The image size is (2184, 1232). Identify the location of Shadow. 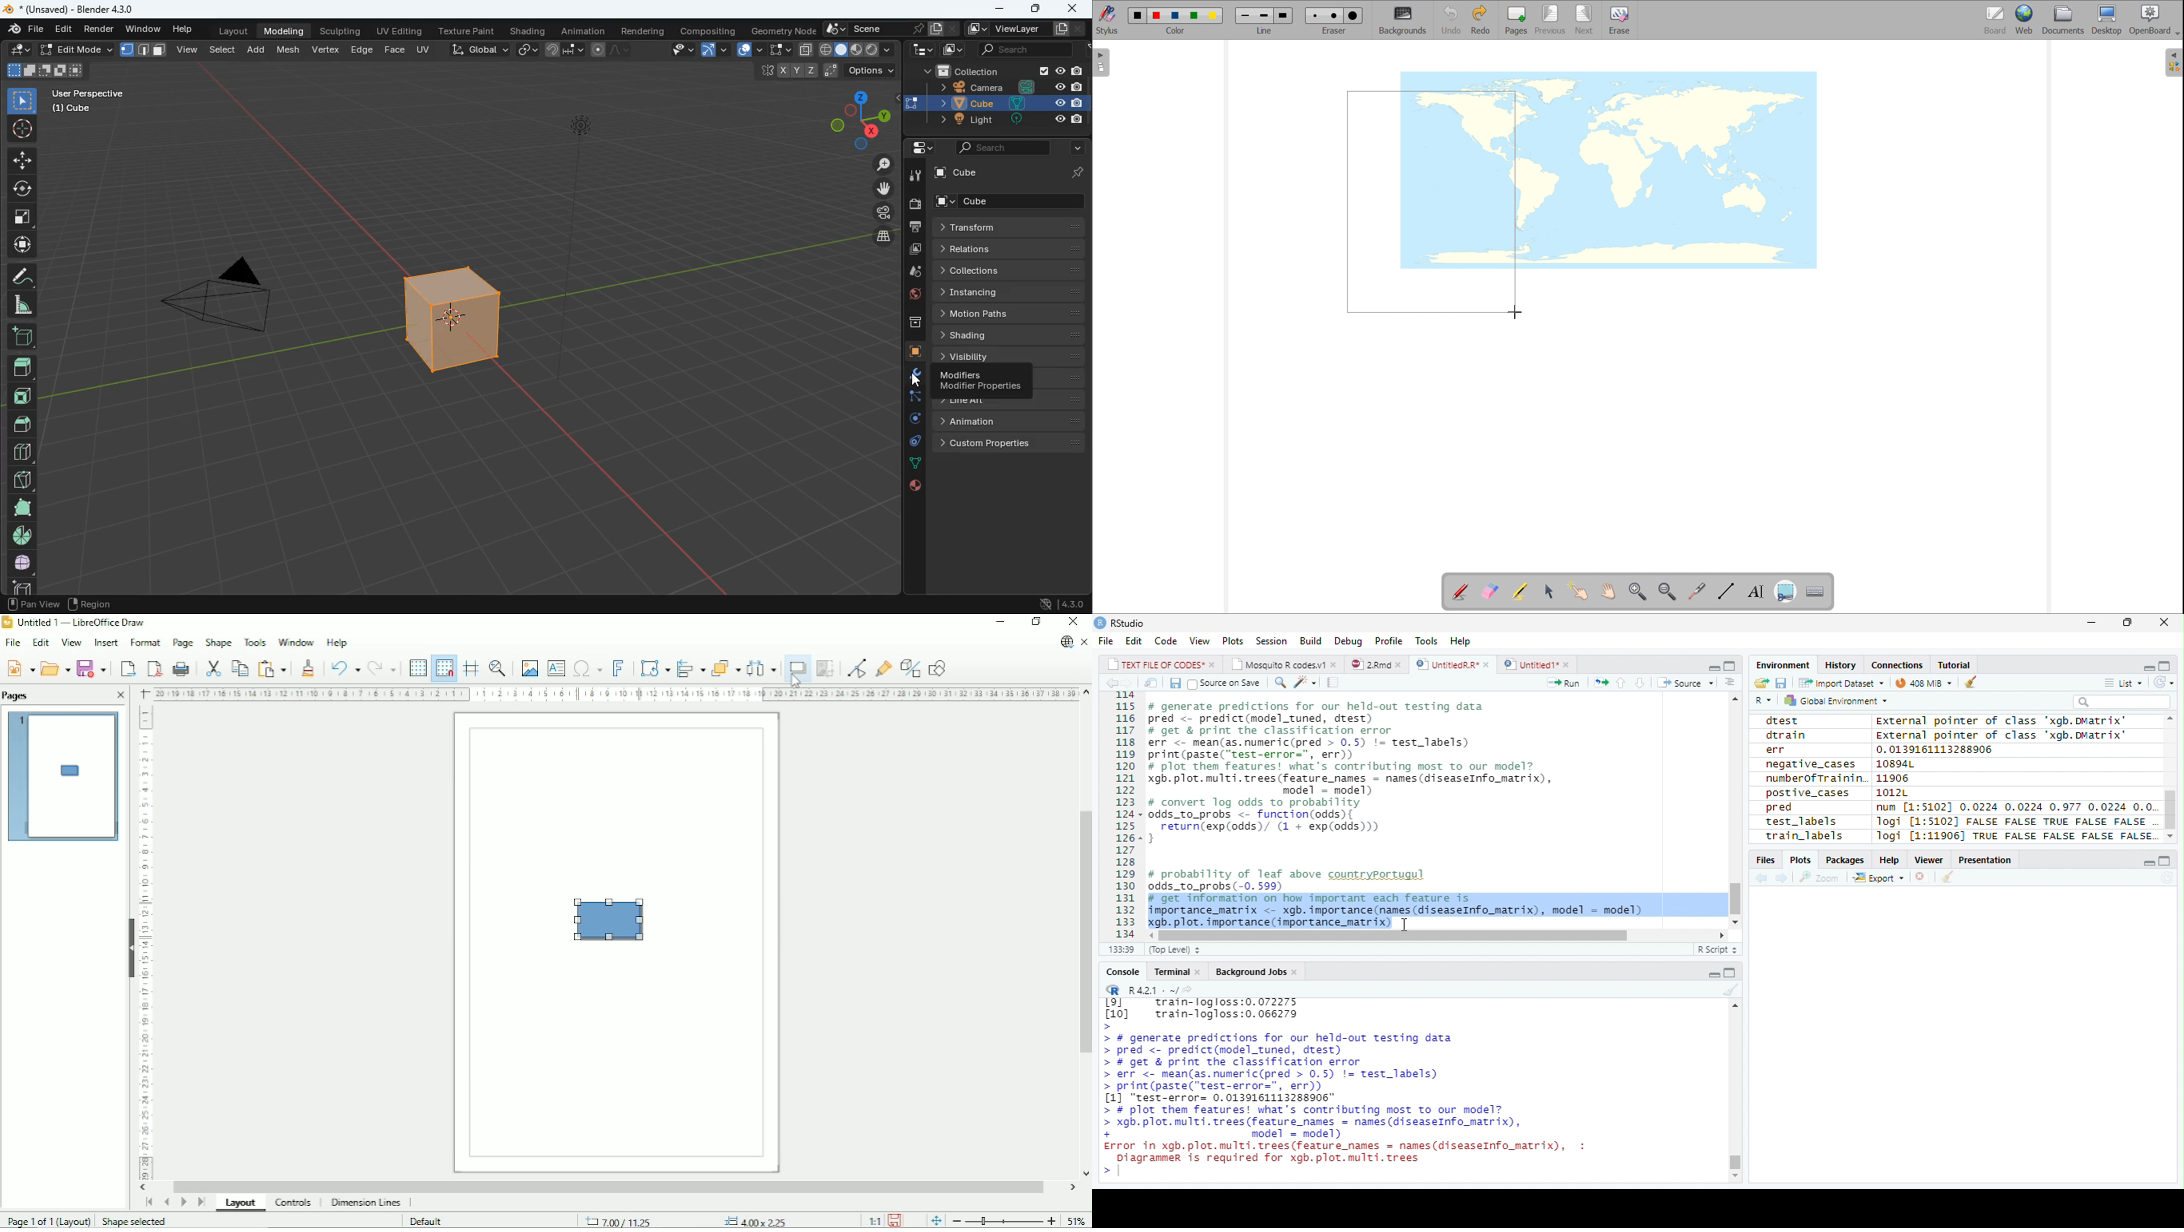
(797, 669).